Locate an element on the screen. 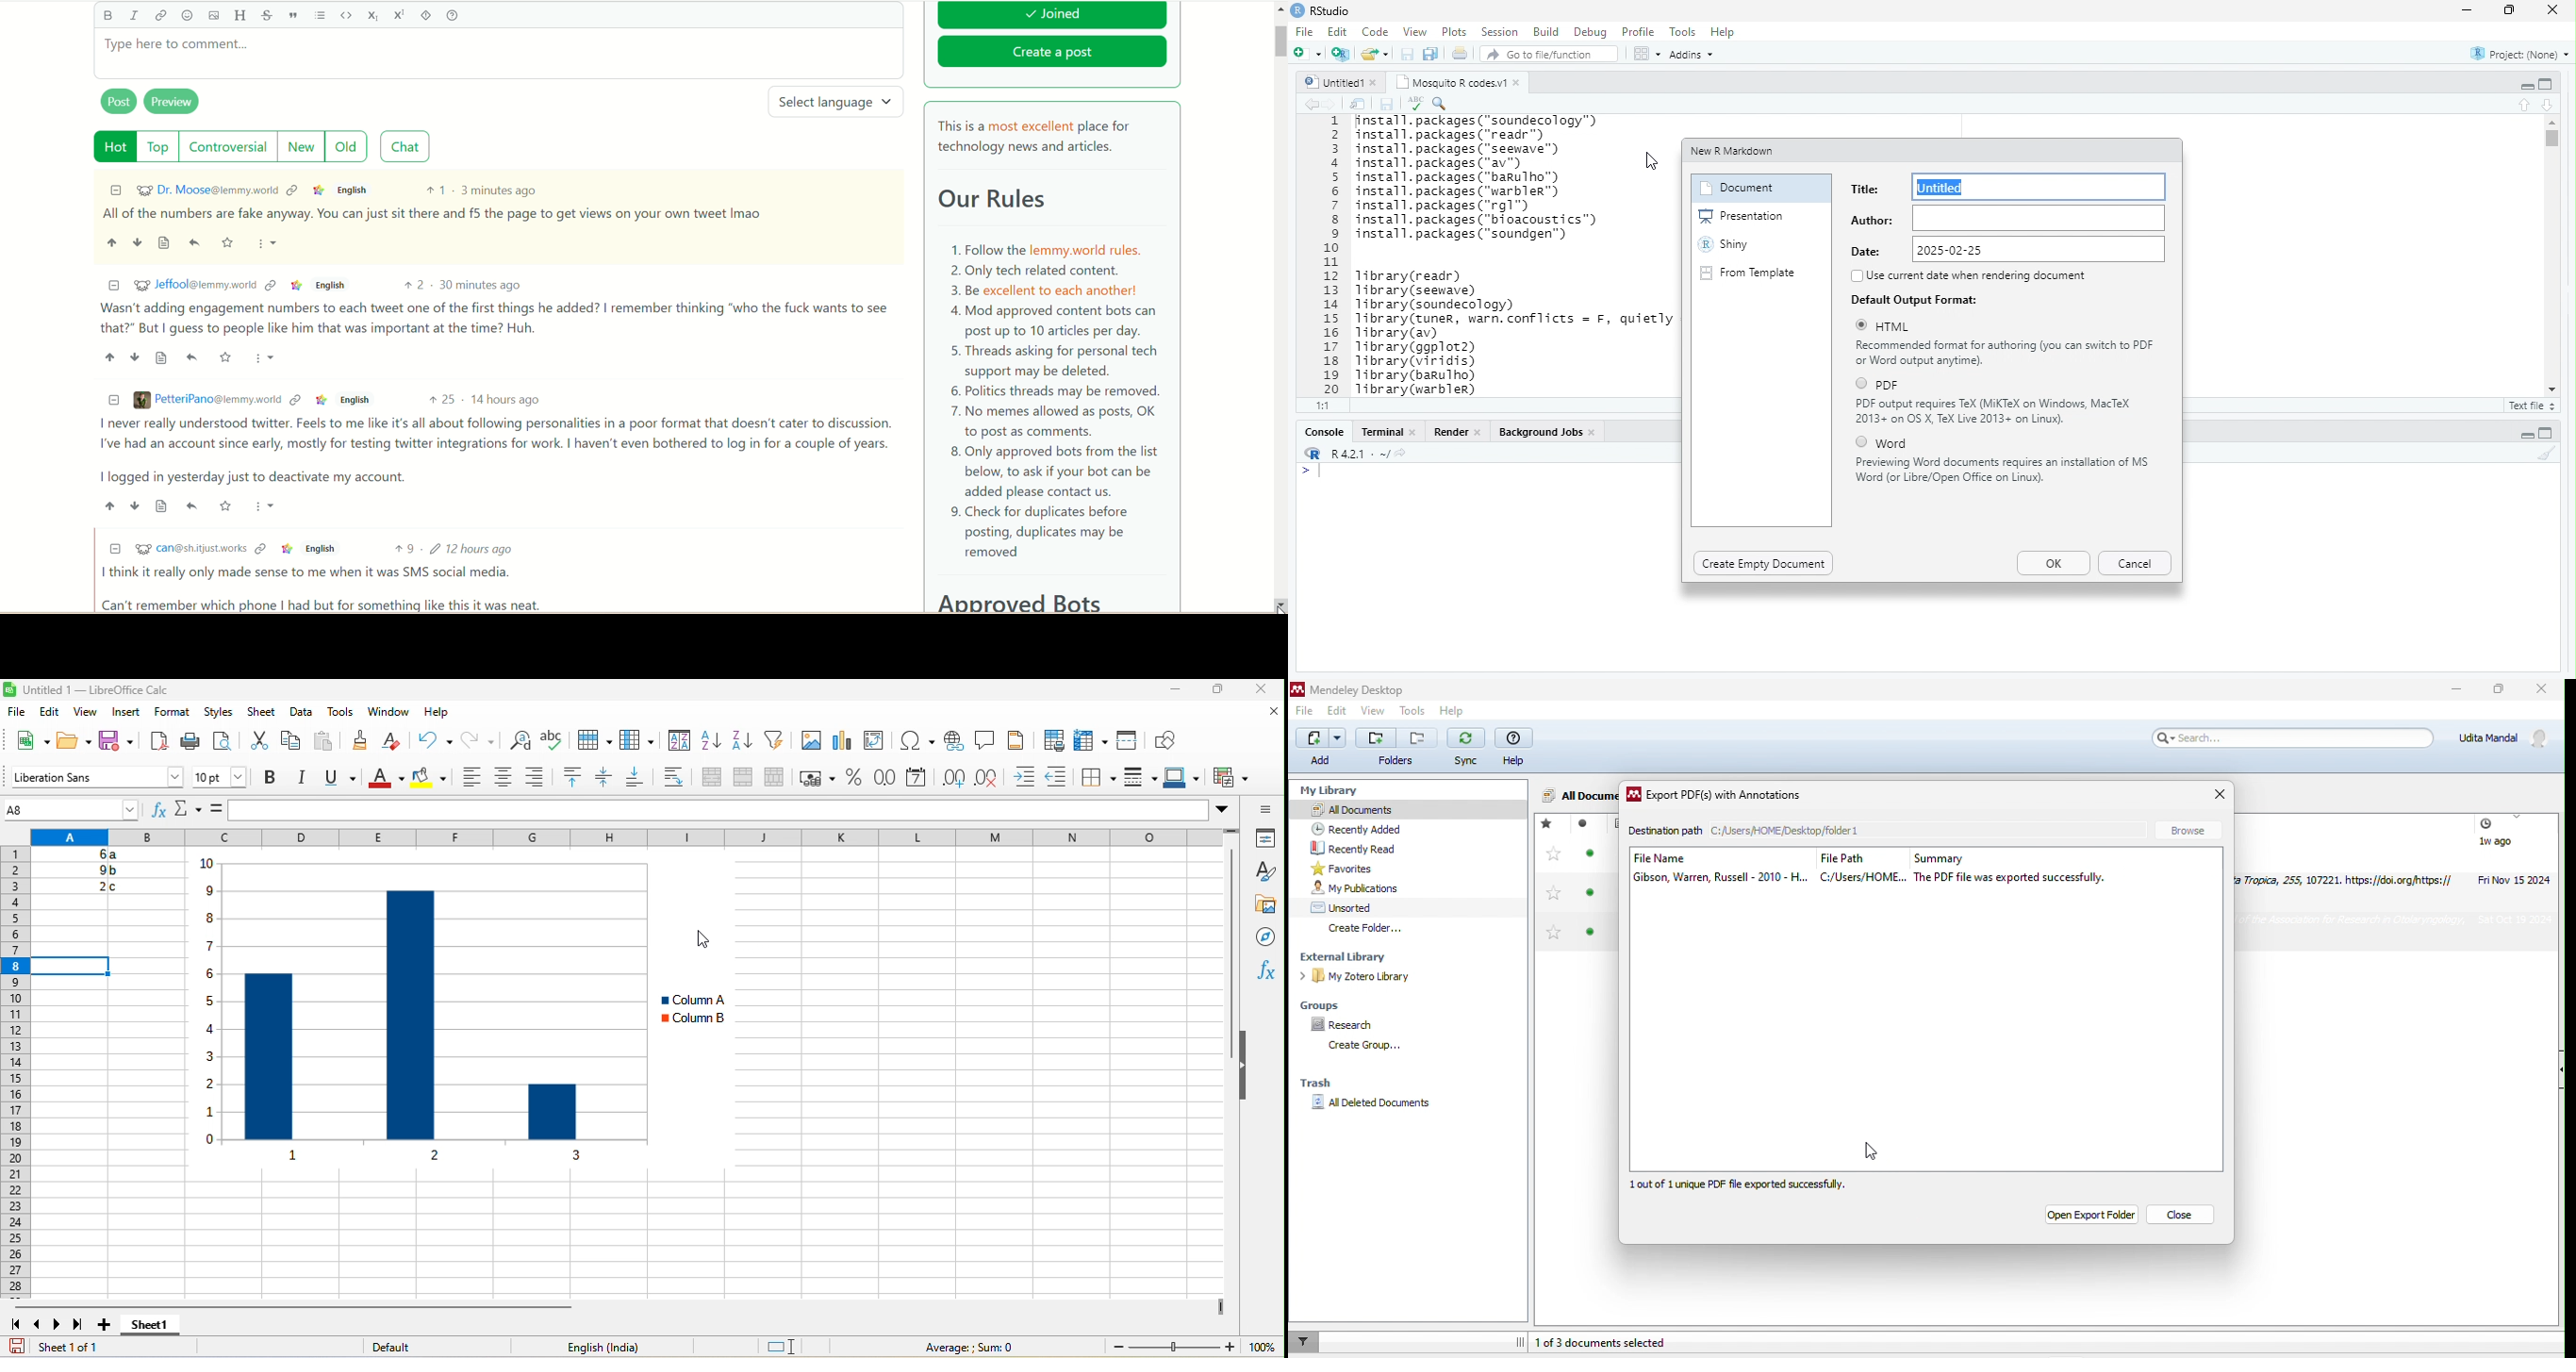  properties is located at coordinates (1268, 840).